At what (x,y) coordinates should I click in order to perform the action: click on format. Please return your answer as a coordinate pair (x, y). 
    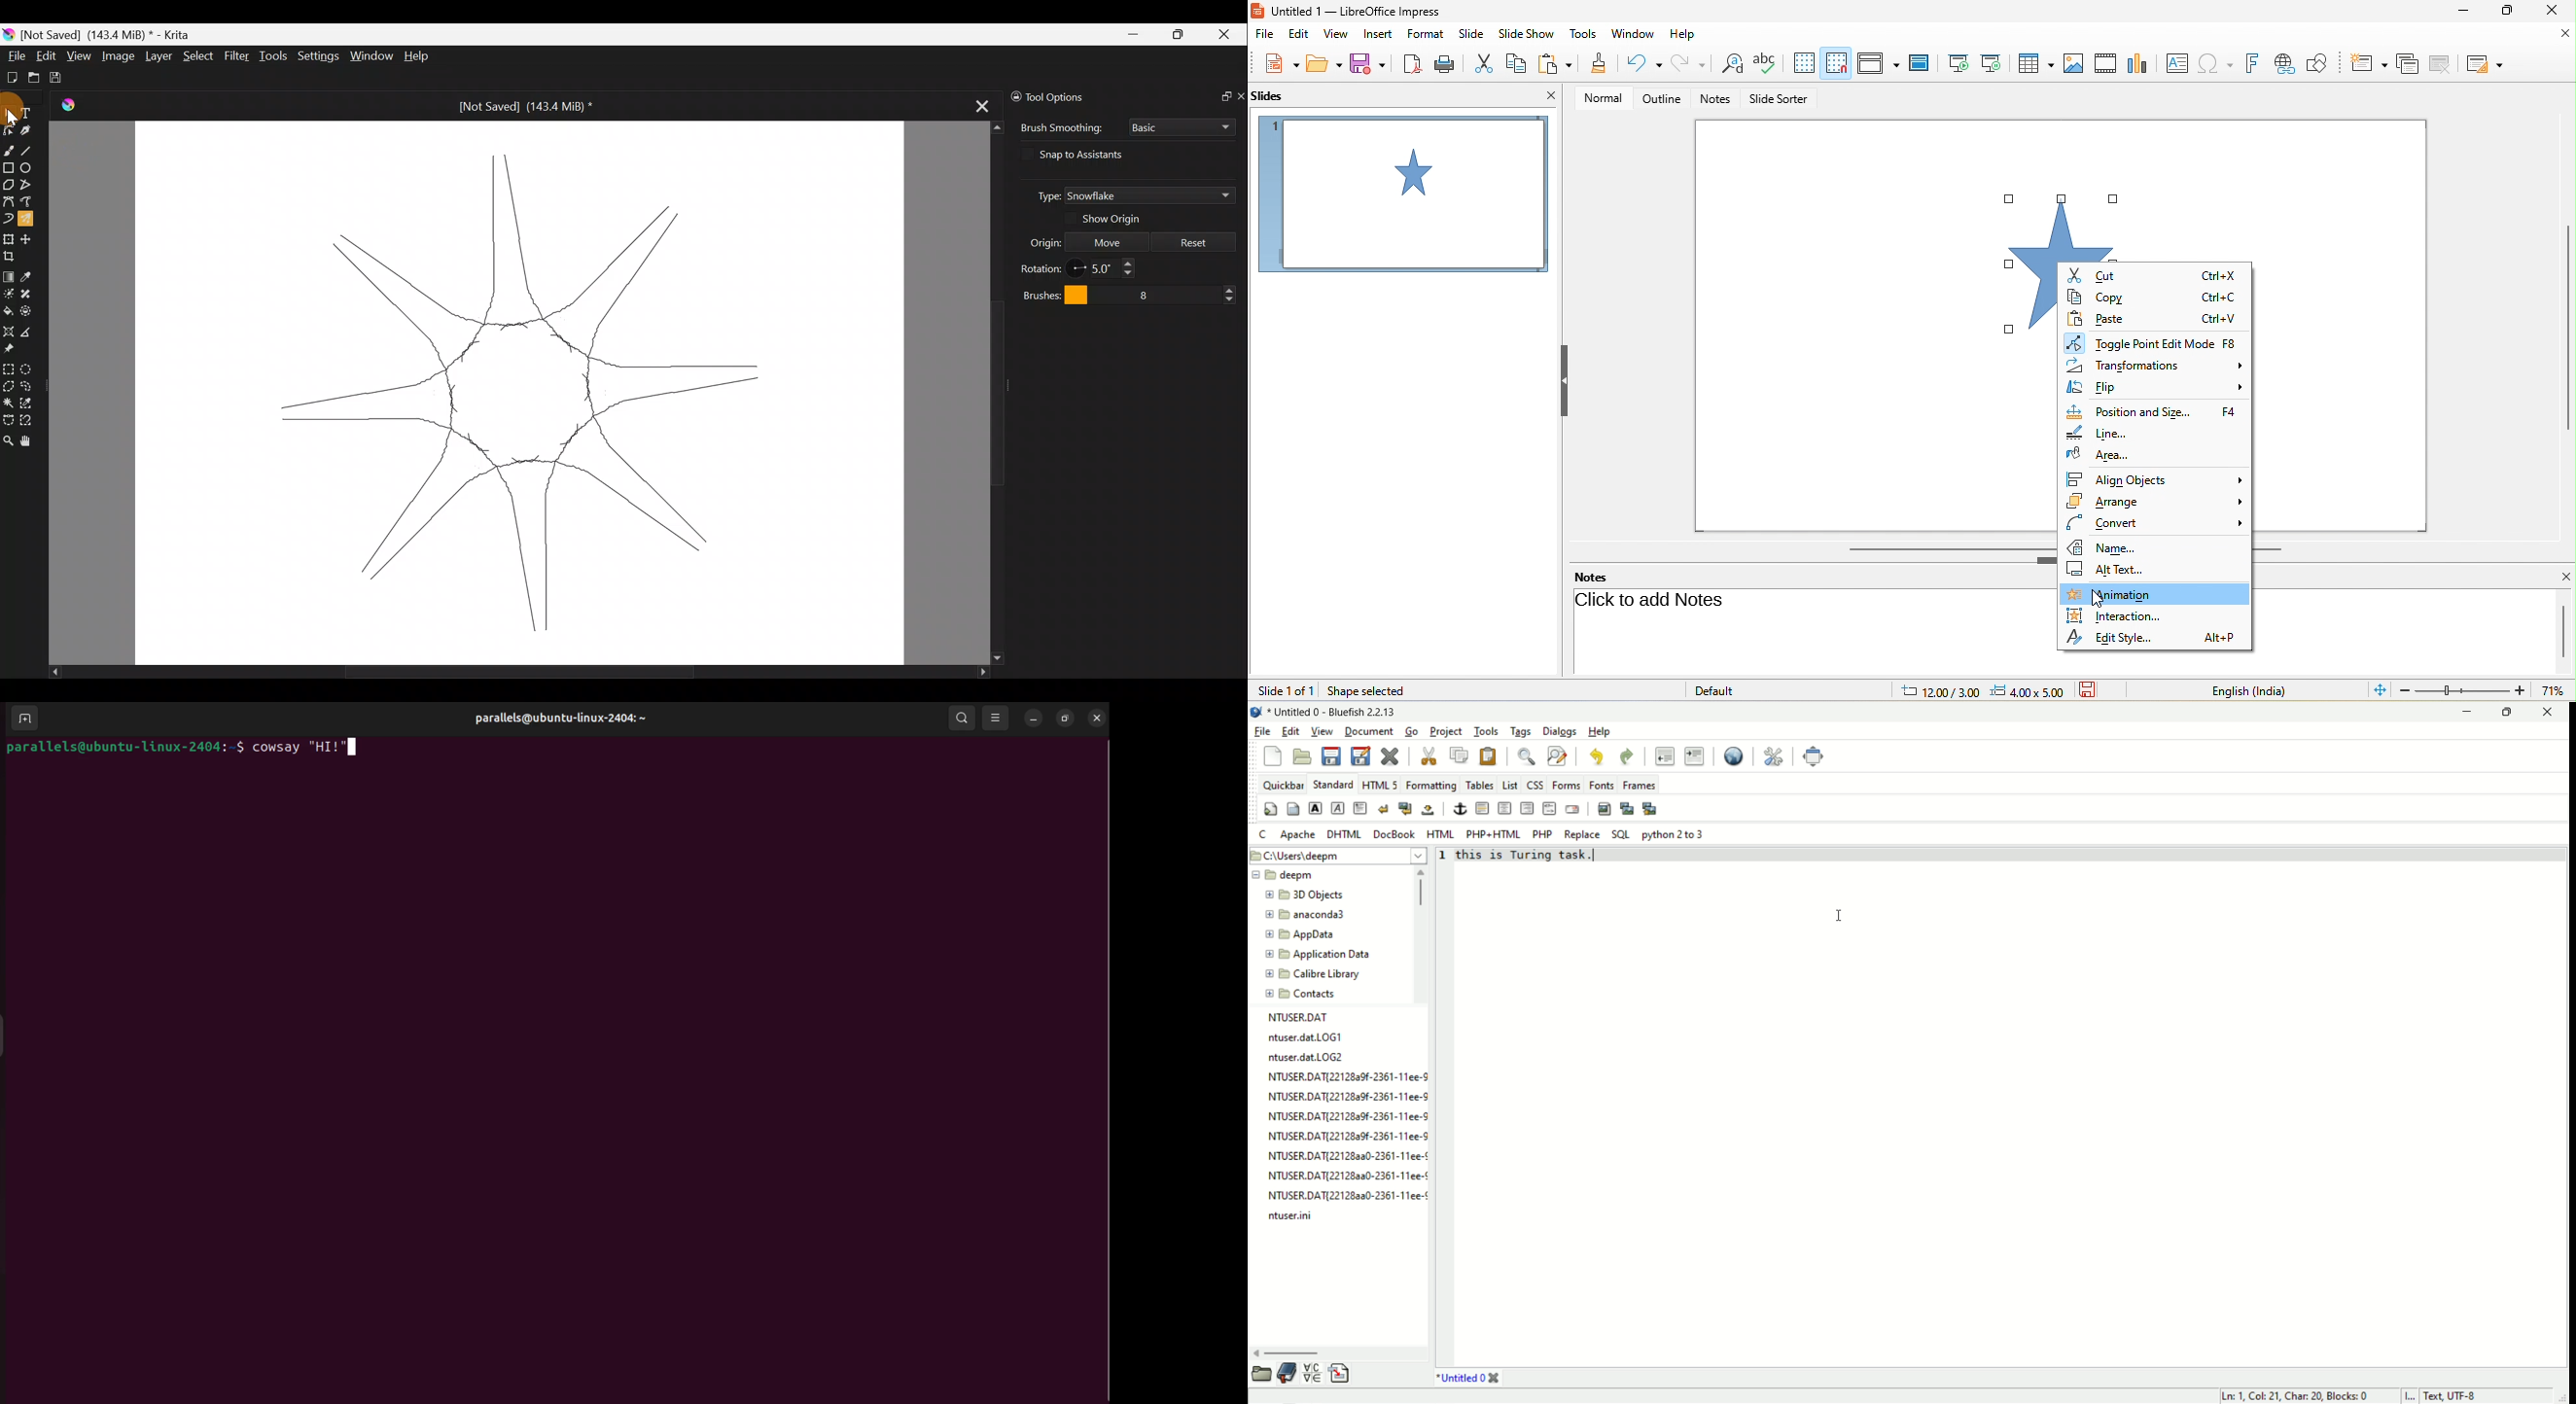
    Looking at the image, I should click on (1426, 34).